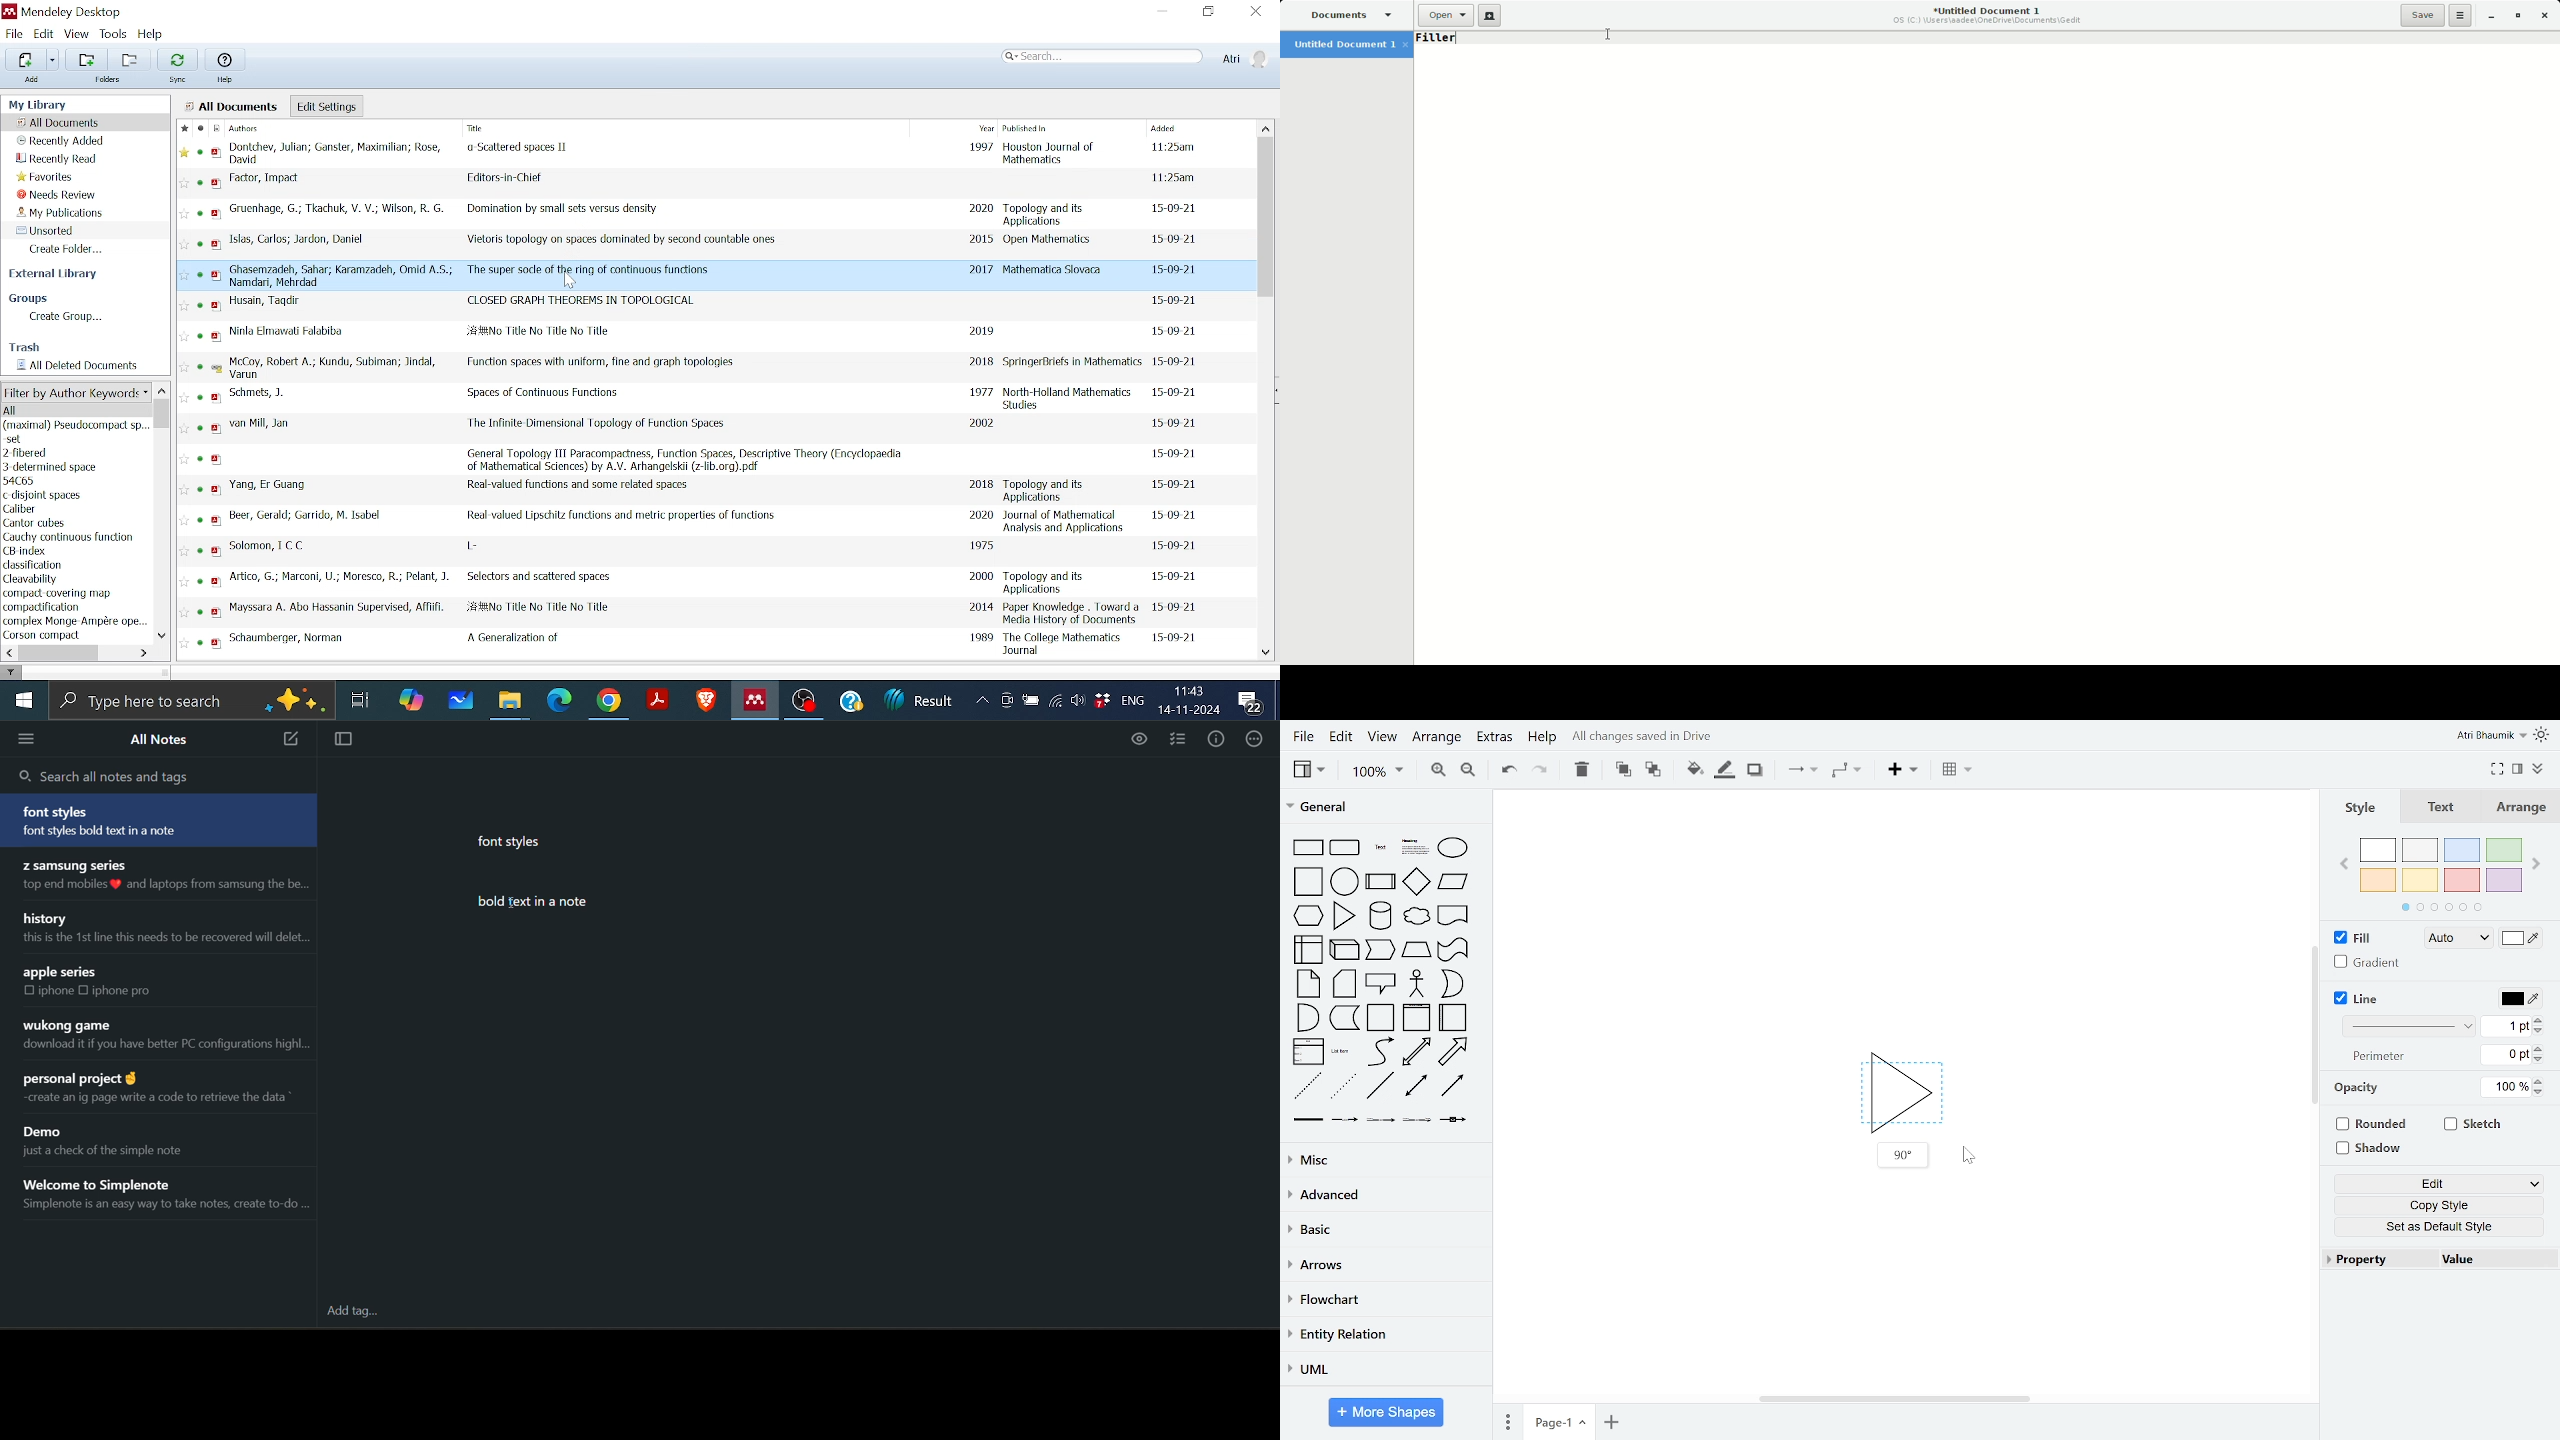 This screenshot has width=2576, height=1456. What do you see at coordinates (706, 550) in the screenshot?
I see `L -` at bounding box center [706, 550].